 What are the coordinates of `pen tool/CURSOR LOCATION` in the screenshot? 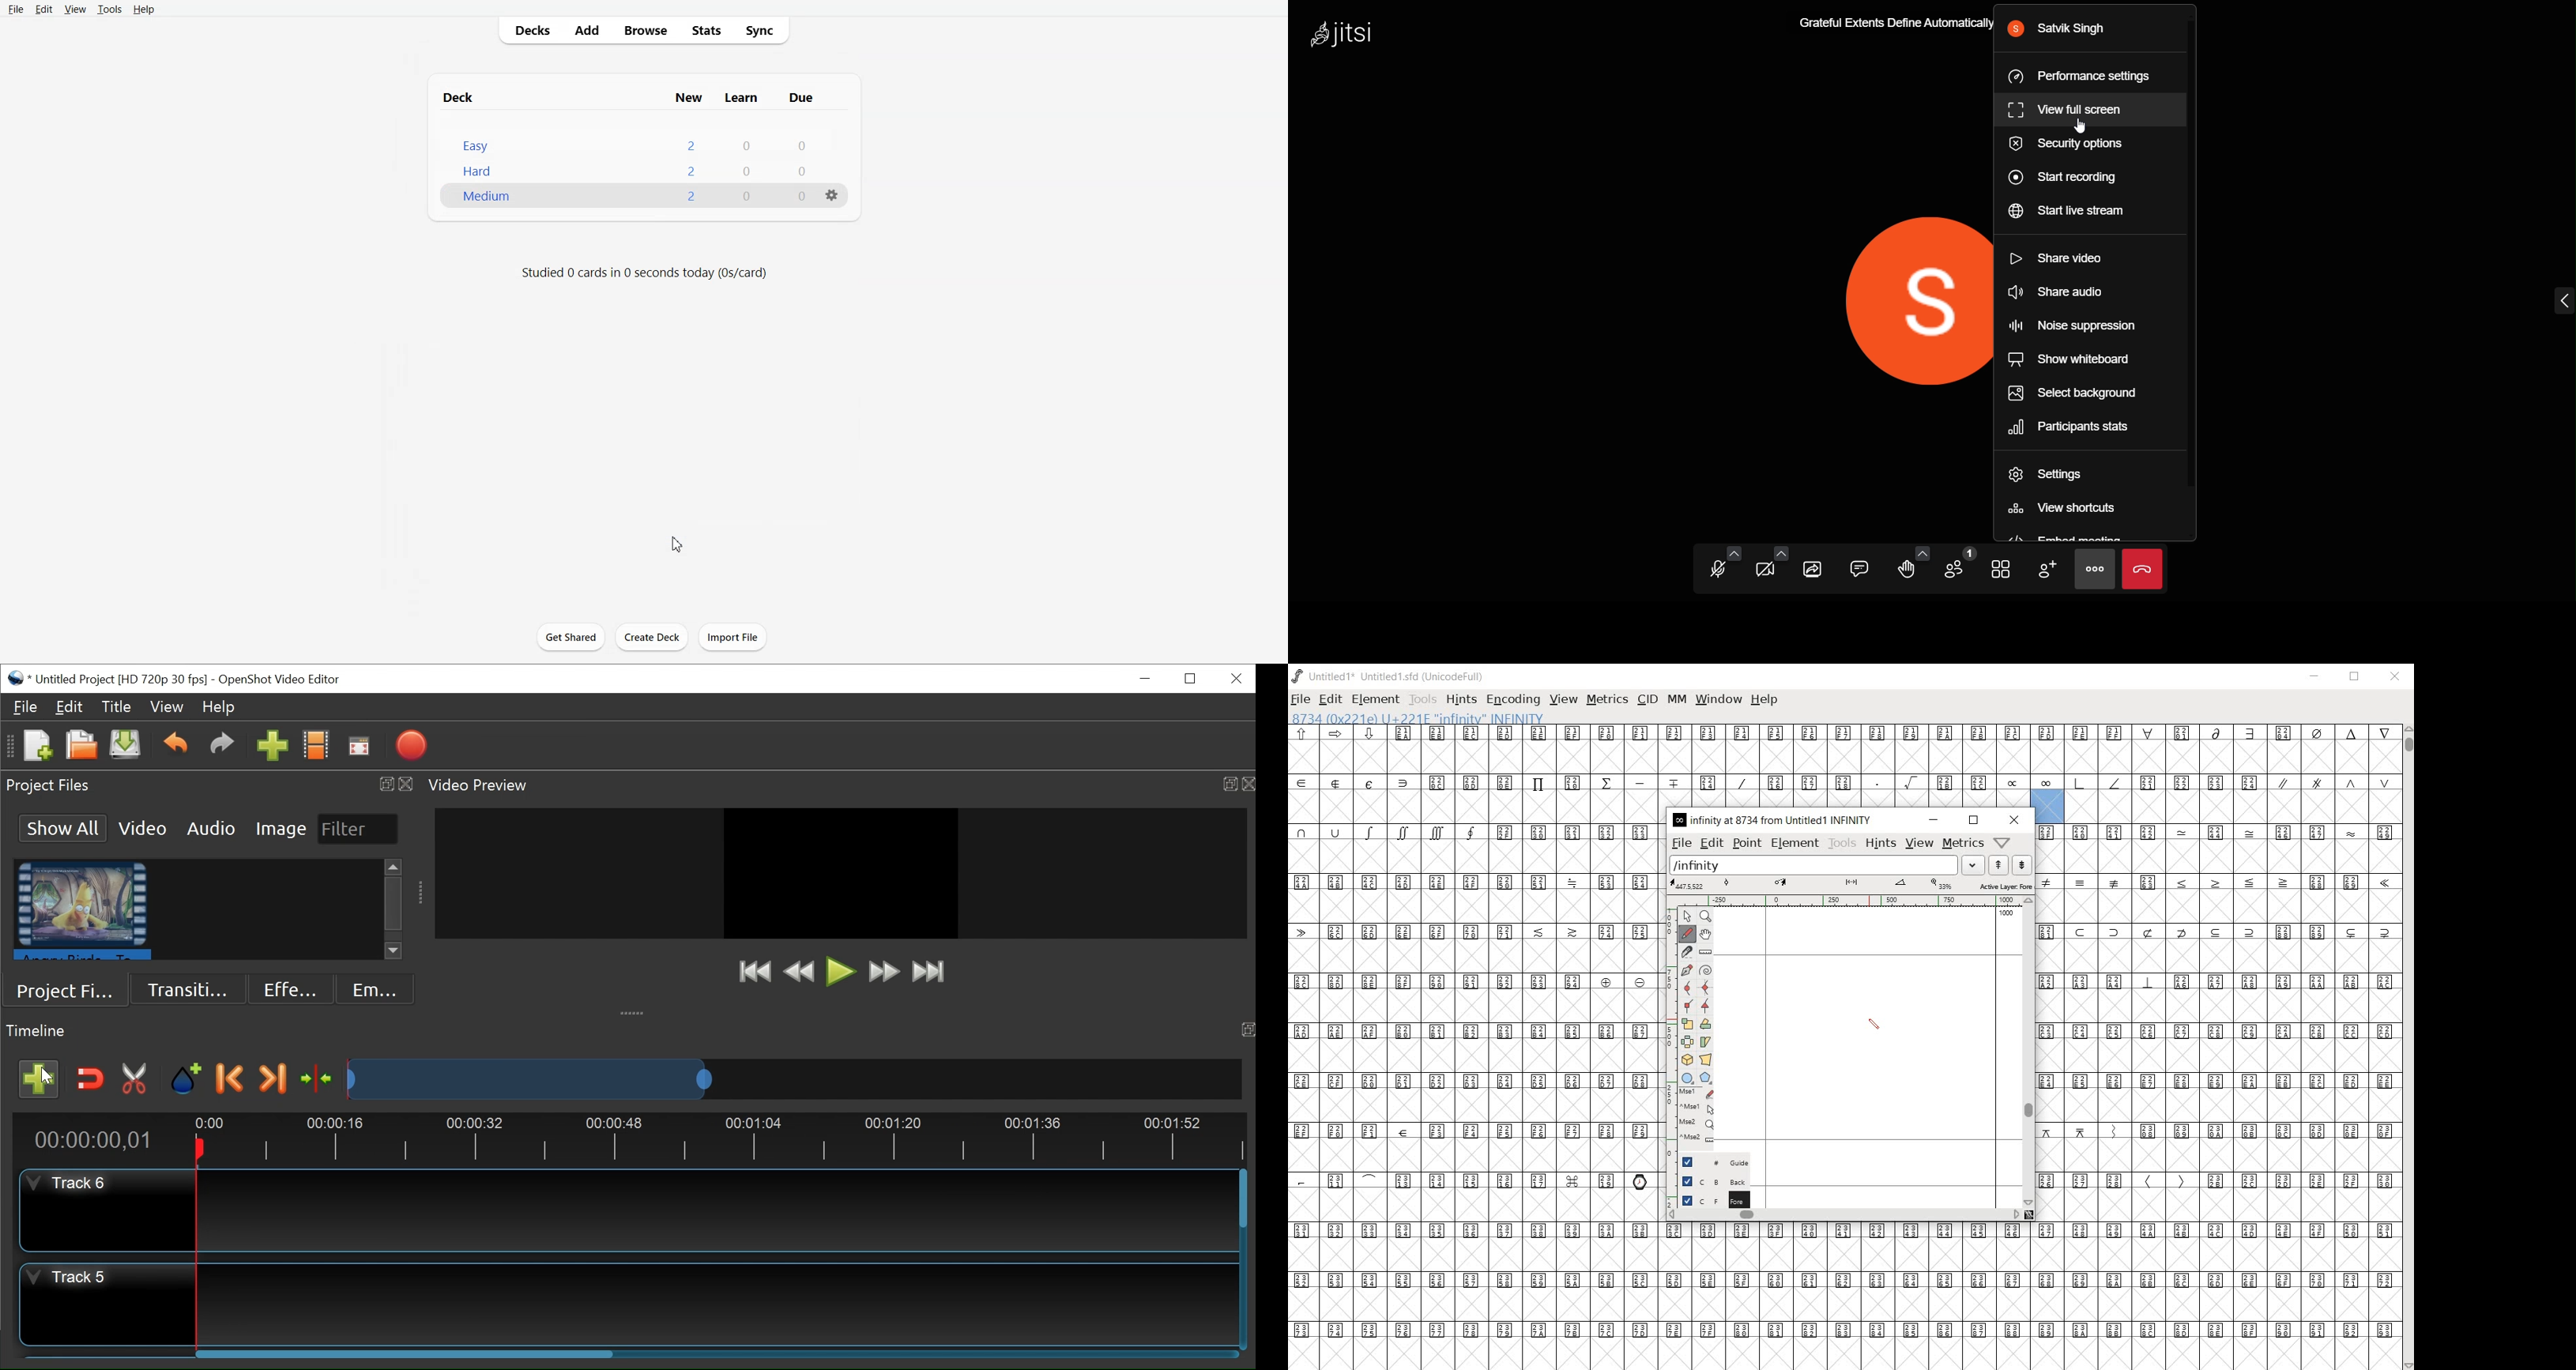 It's located at (1874, 1023).